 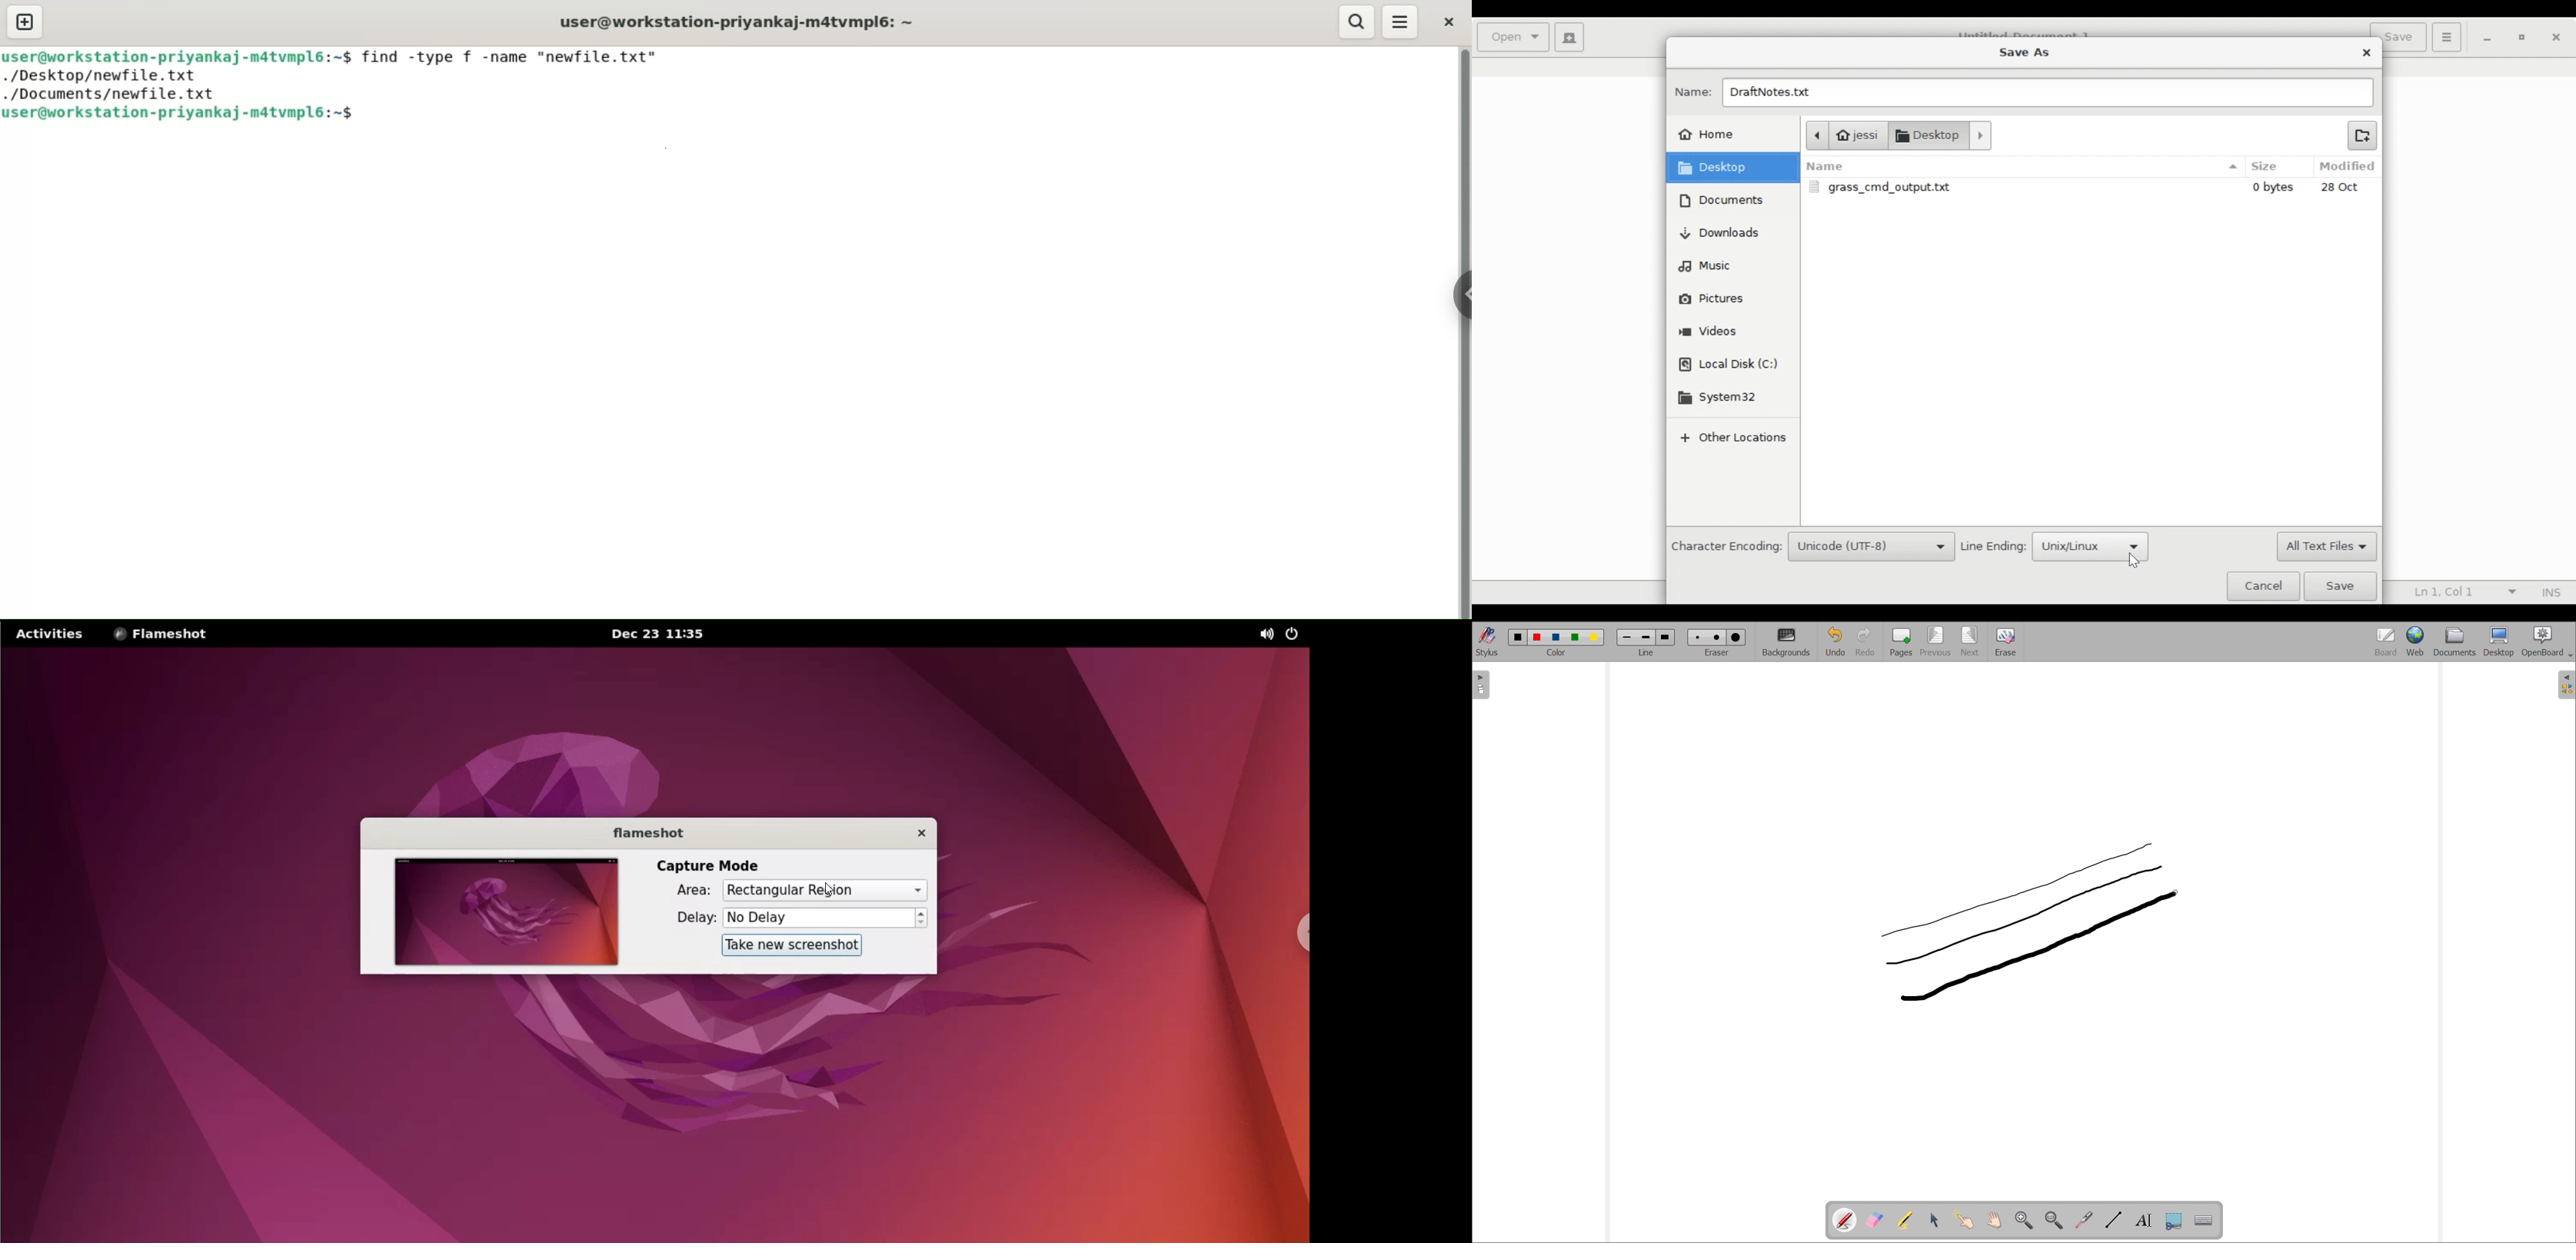 What do you see at coordinates (2029, 924) in the screenshot?
I see `3rd line drawn` at bounding box center [2029, 924].